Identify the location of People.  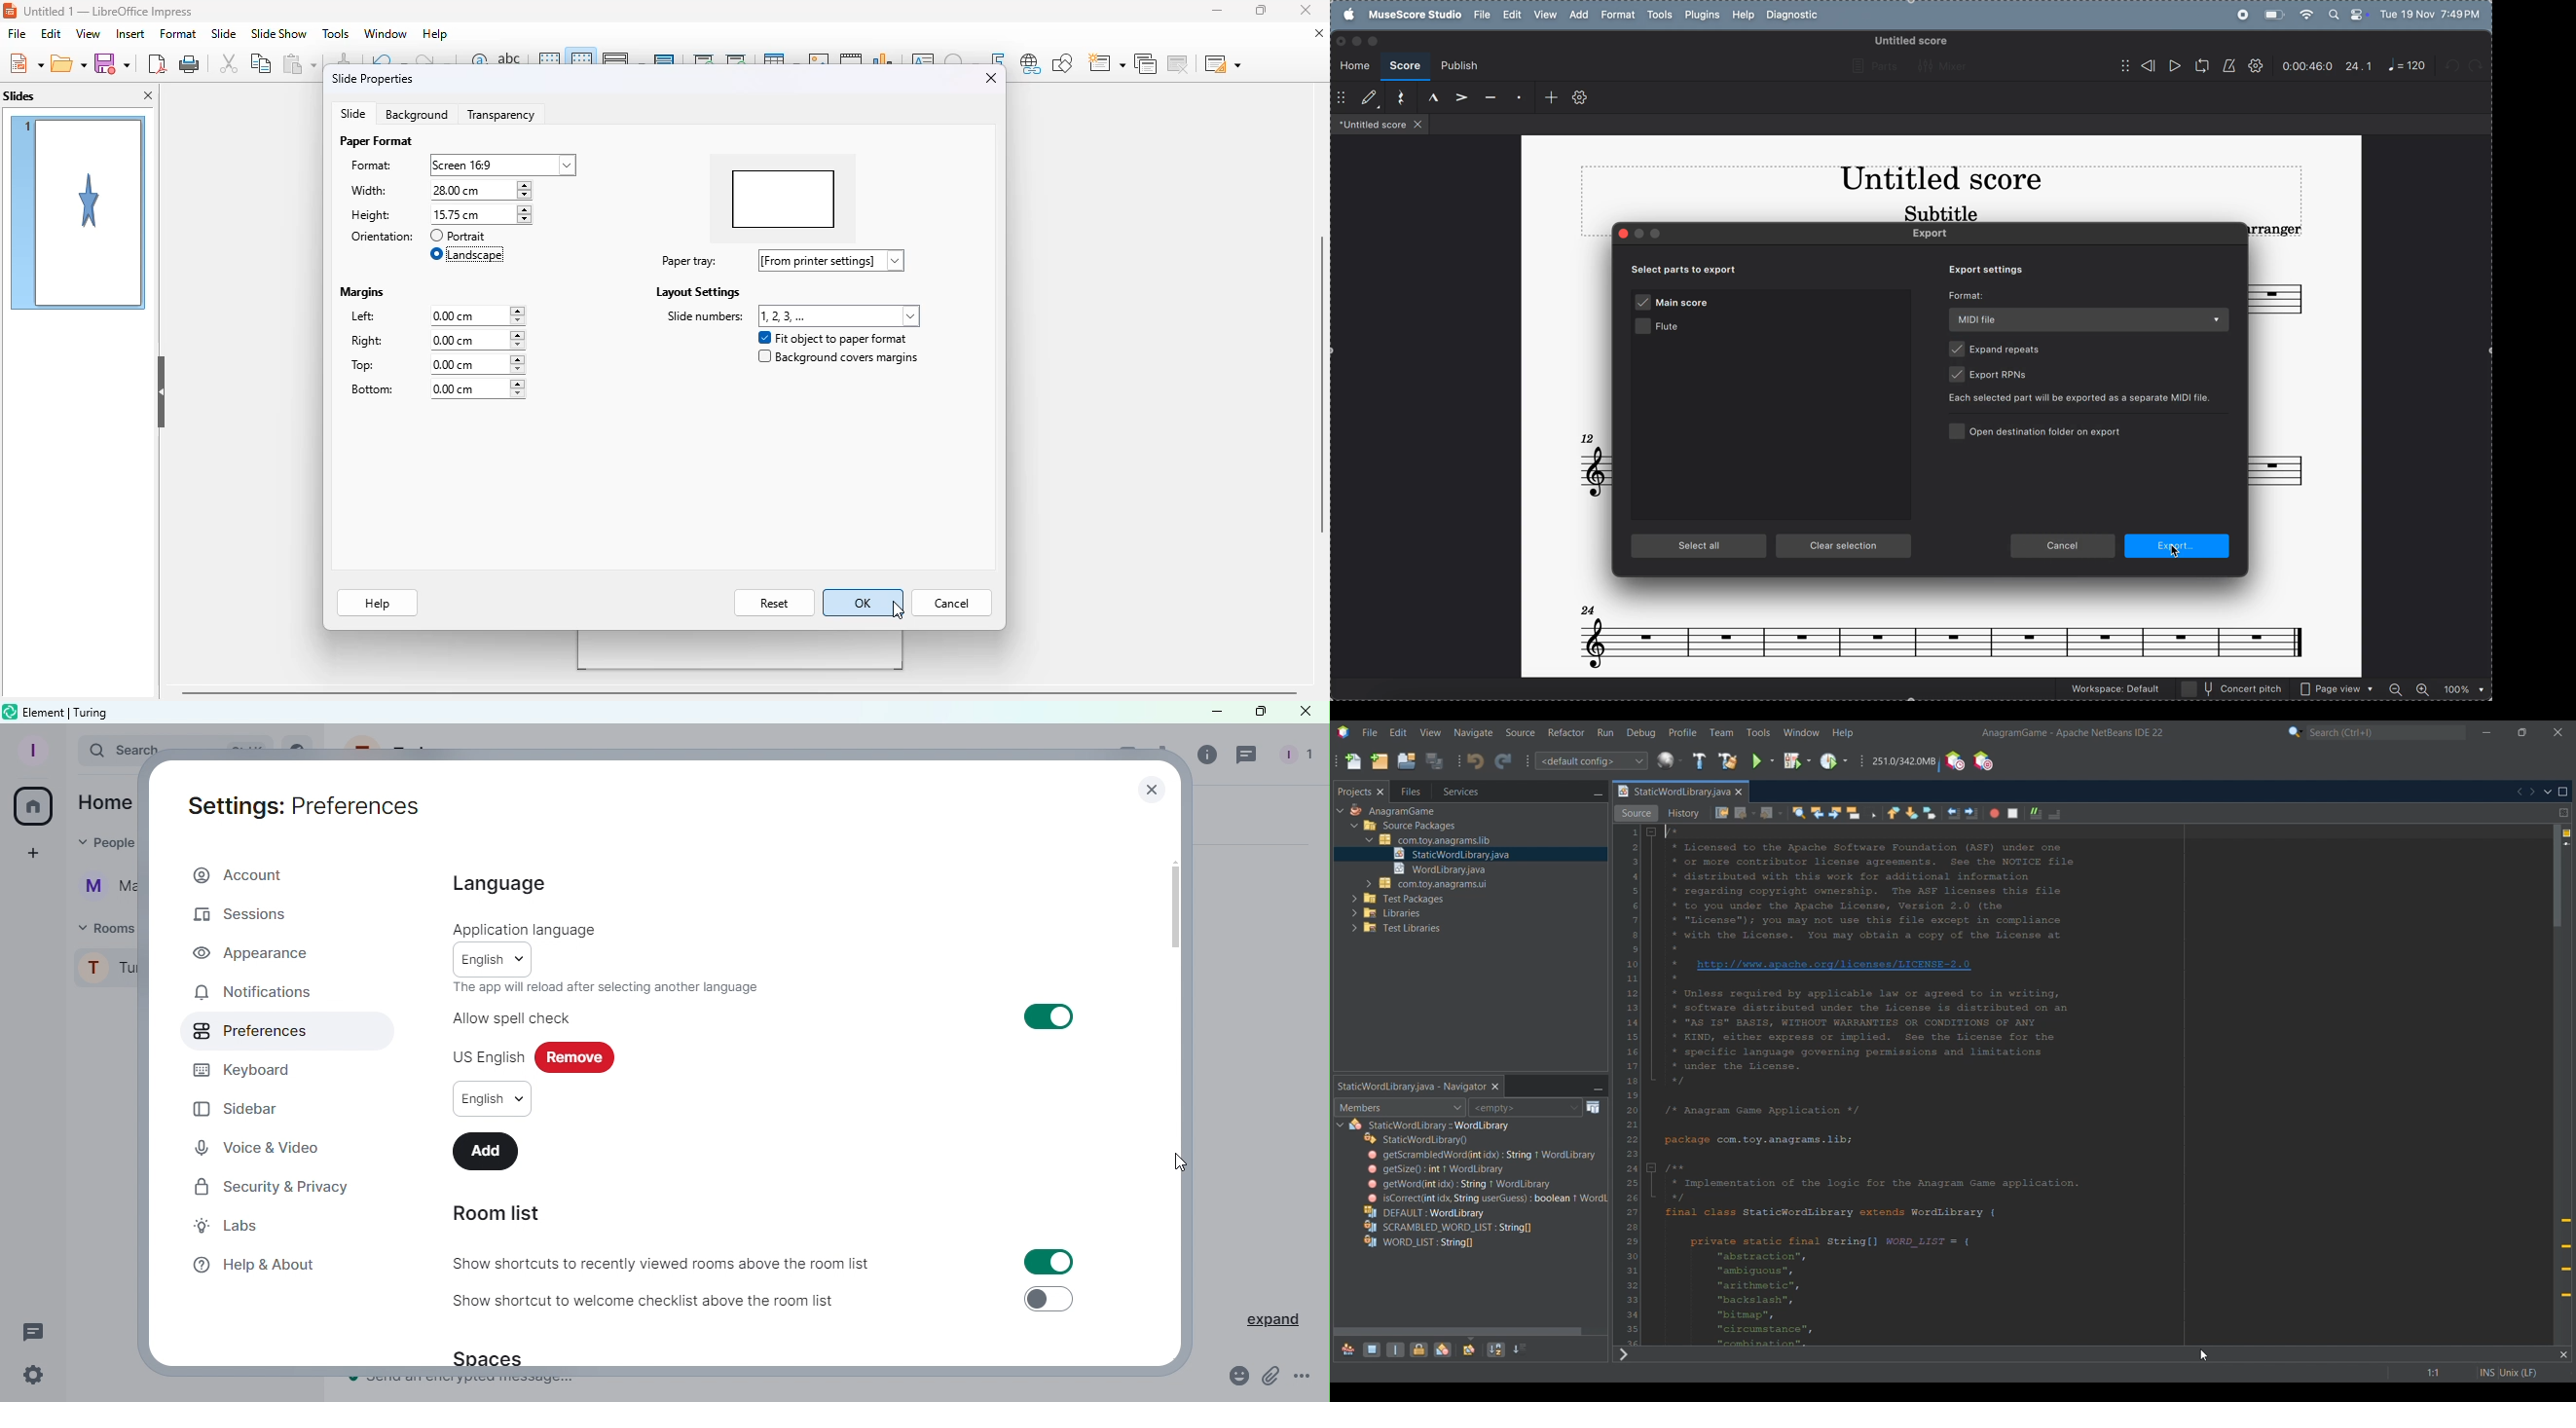
(1293, 756).